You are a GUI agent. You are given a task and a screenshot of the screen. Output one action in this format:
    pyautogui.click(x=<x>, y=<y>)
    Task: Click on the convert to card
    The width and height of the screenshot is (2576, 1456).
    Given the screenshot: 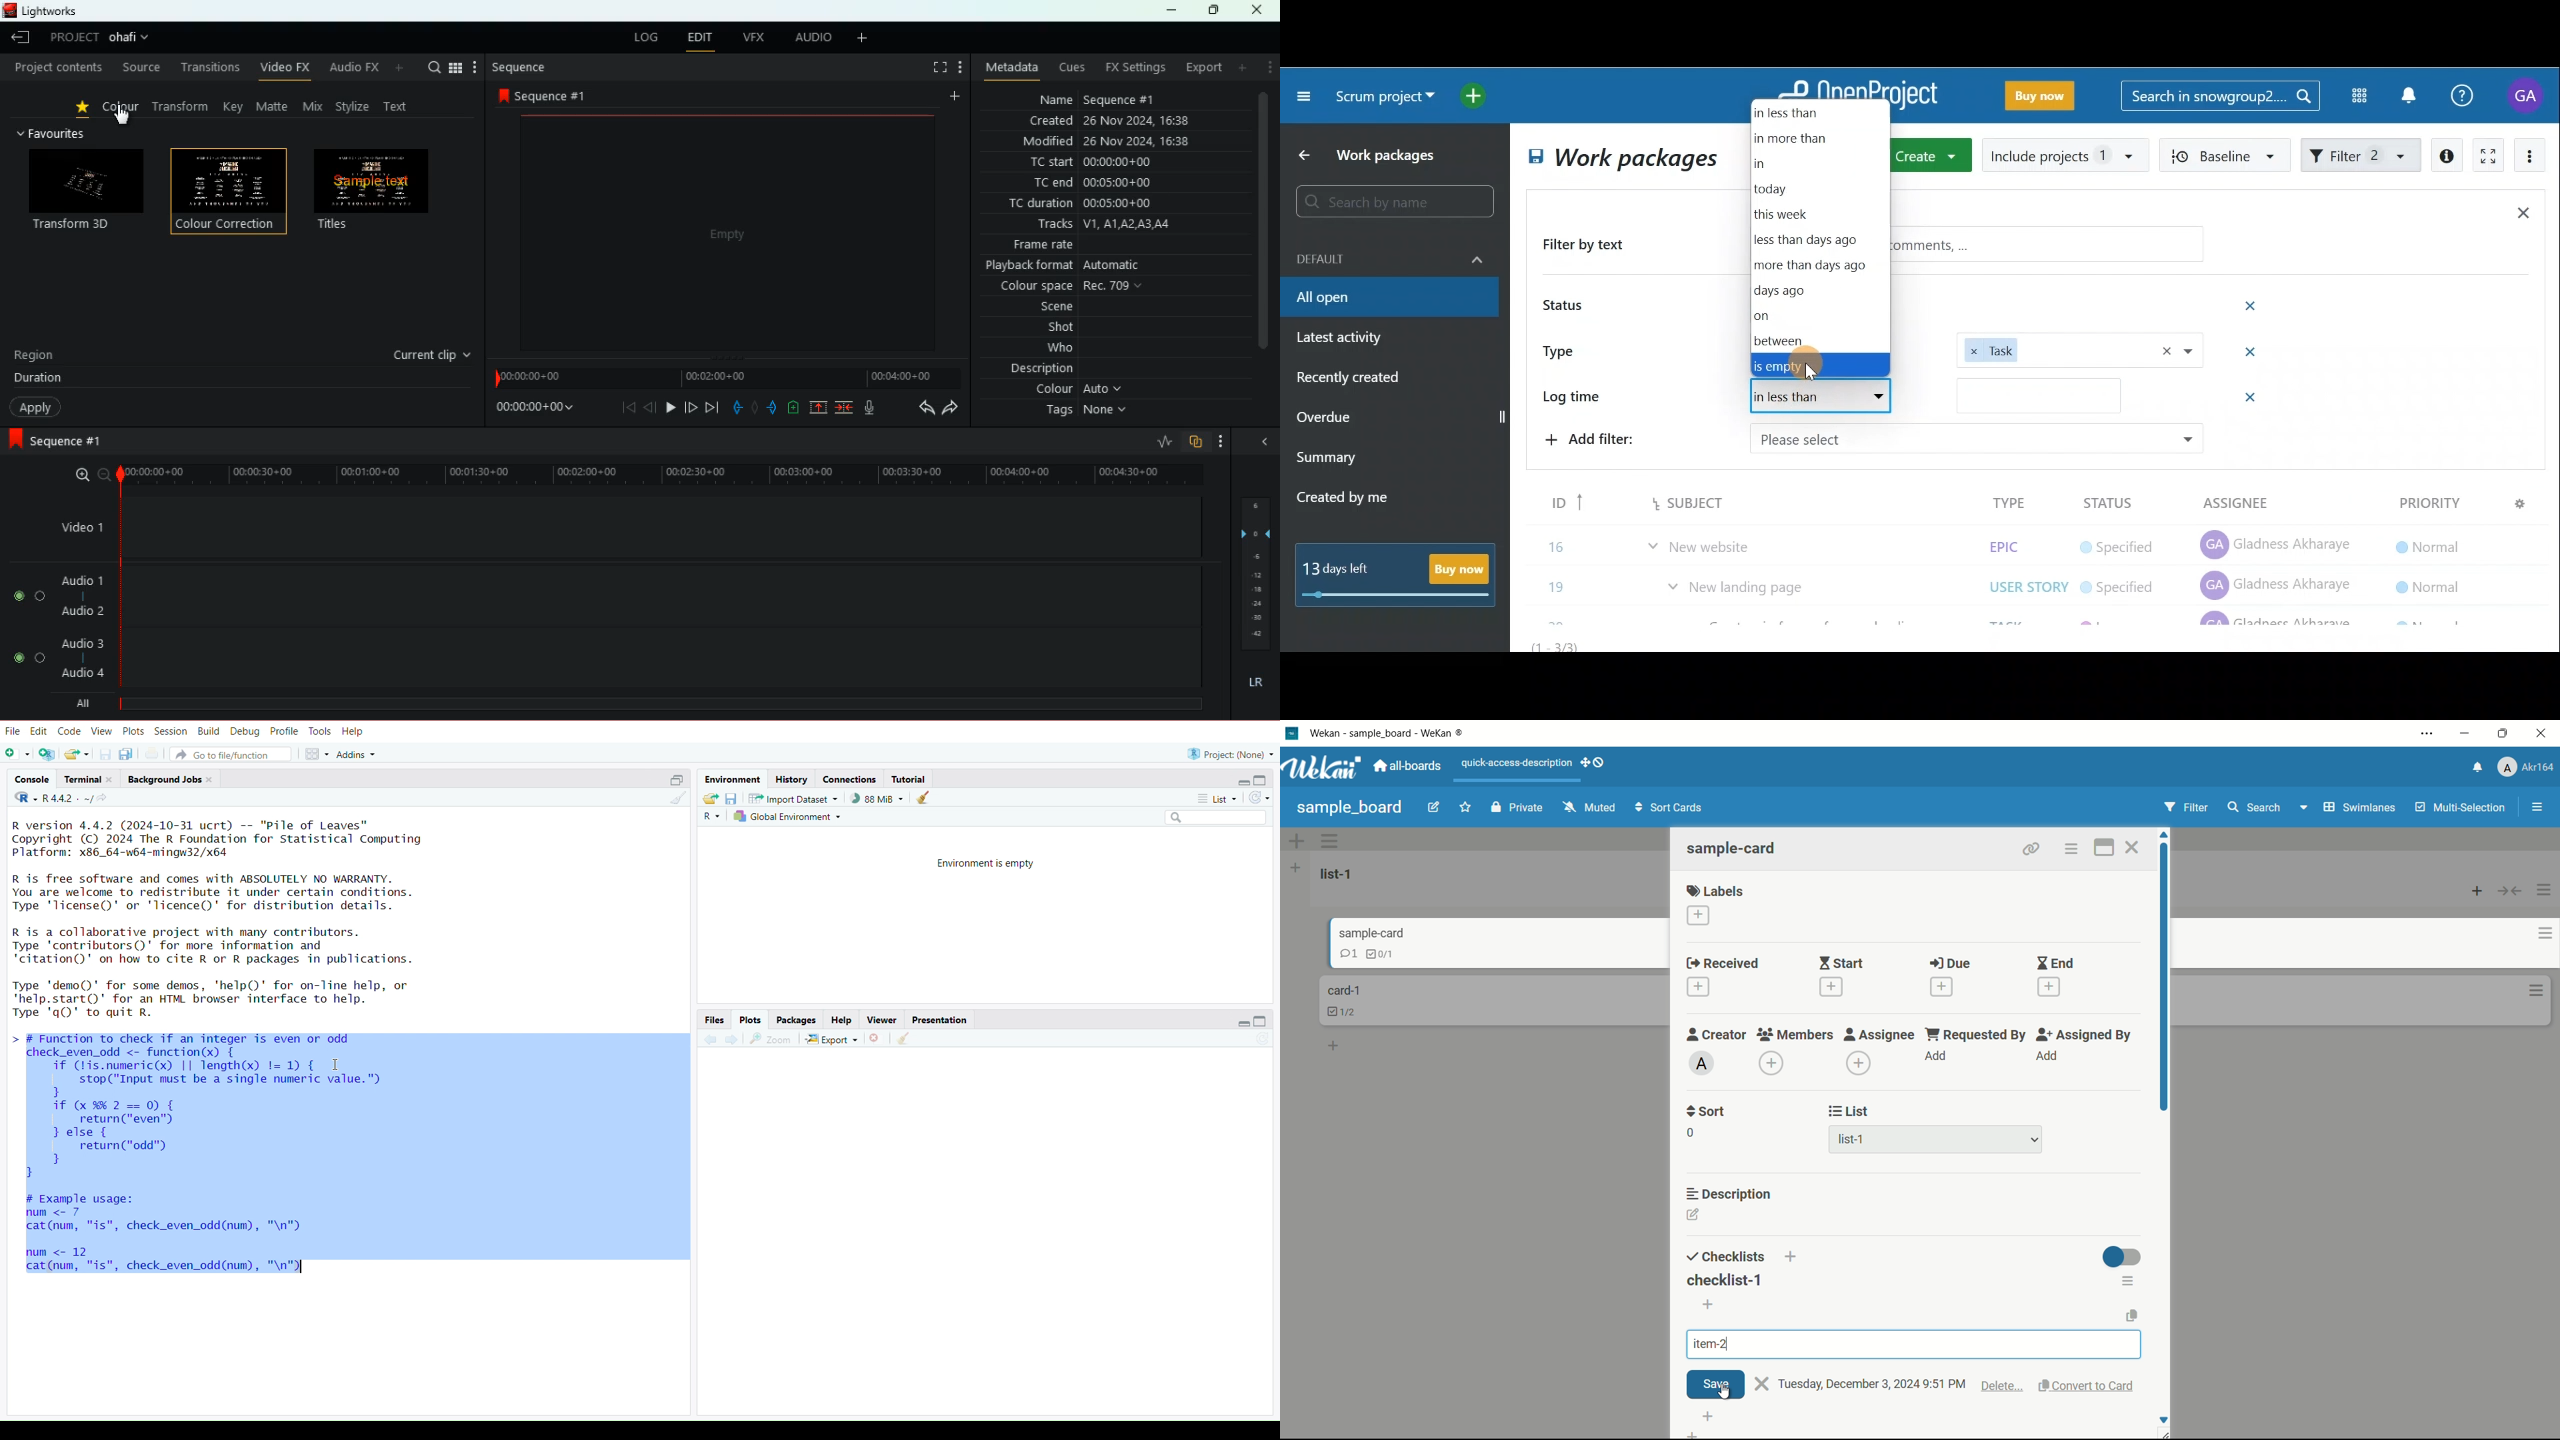 What is the action you would take?
    pyautogui.click(x=2089, y=1386)
    